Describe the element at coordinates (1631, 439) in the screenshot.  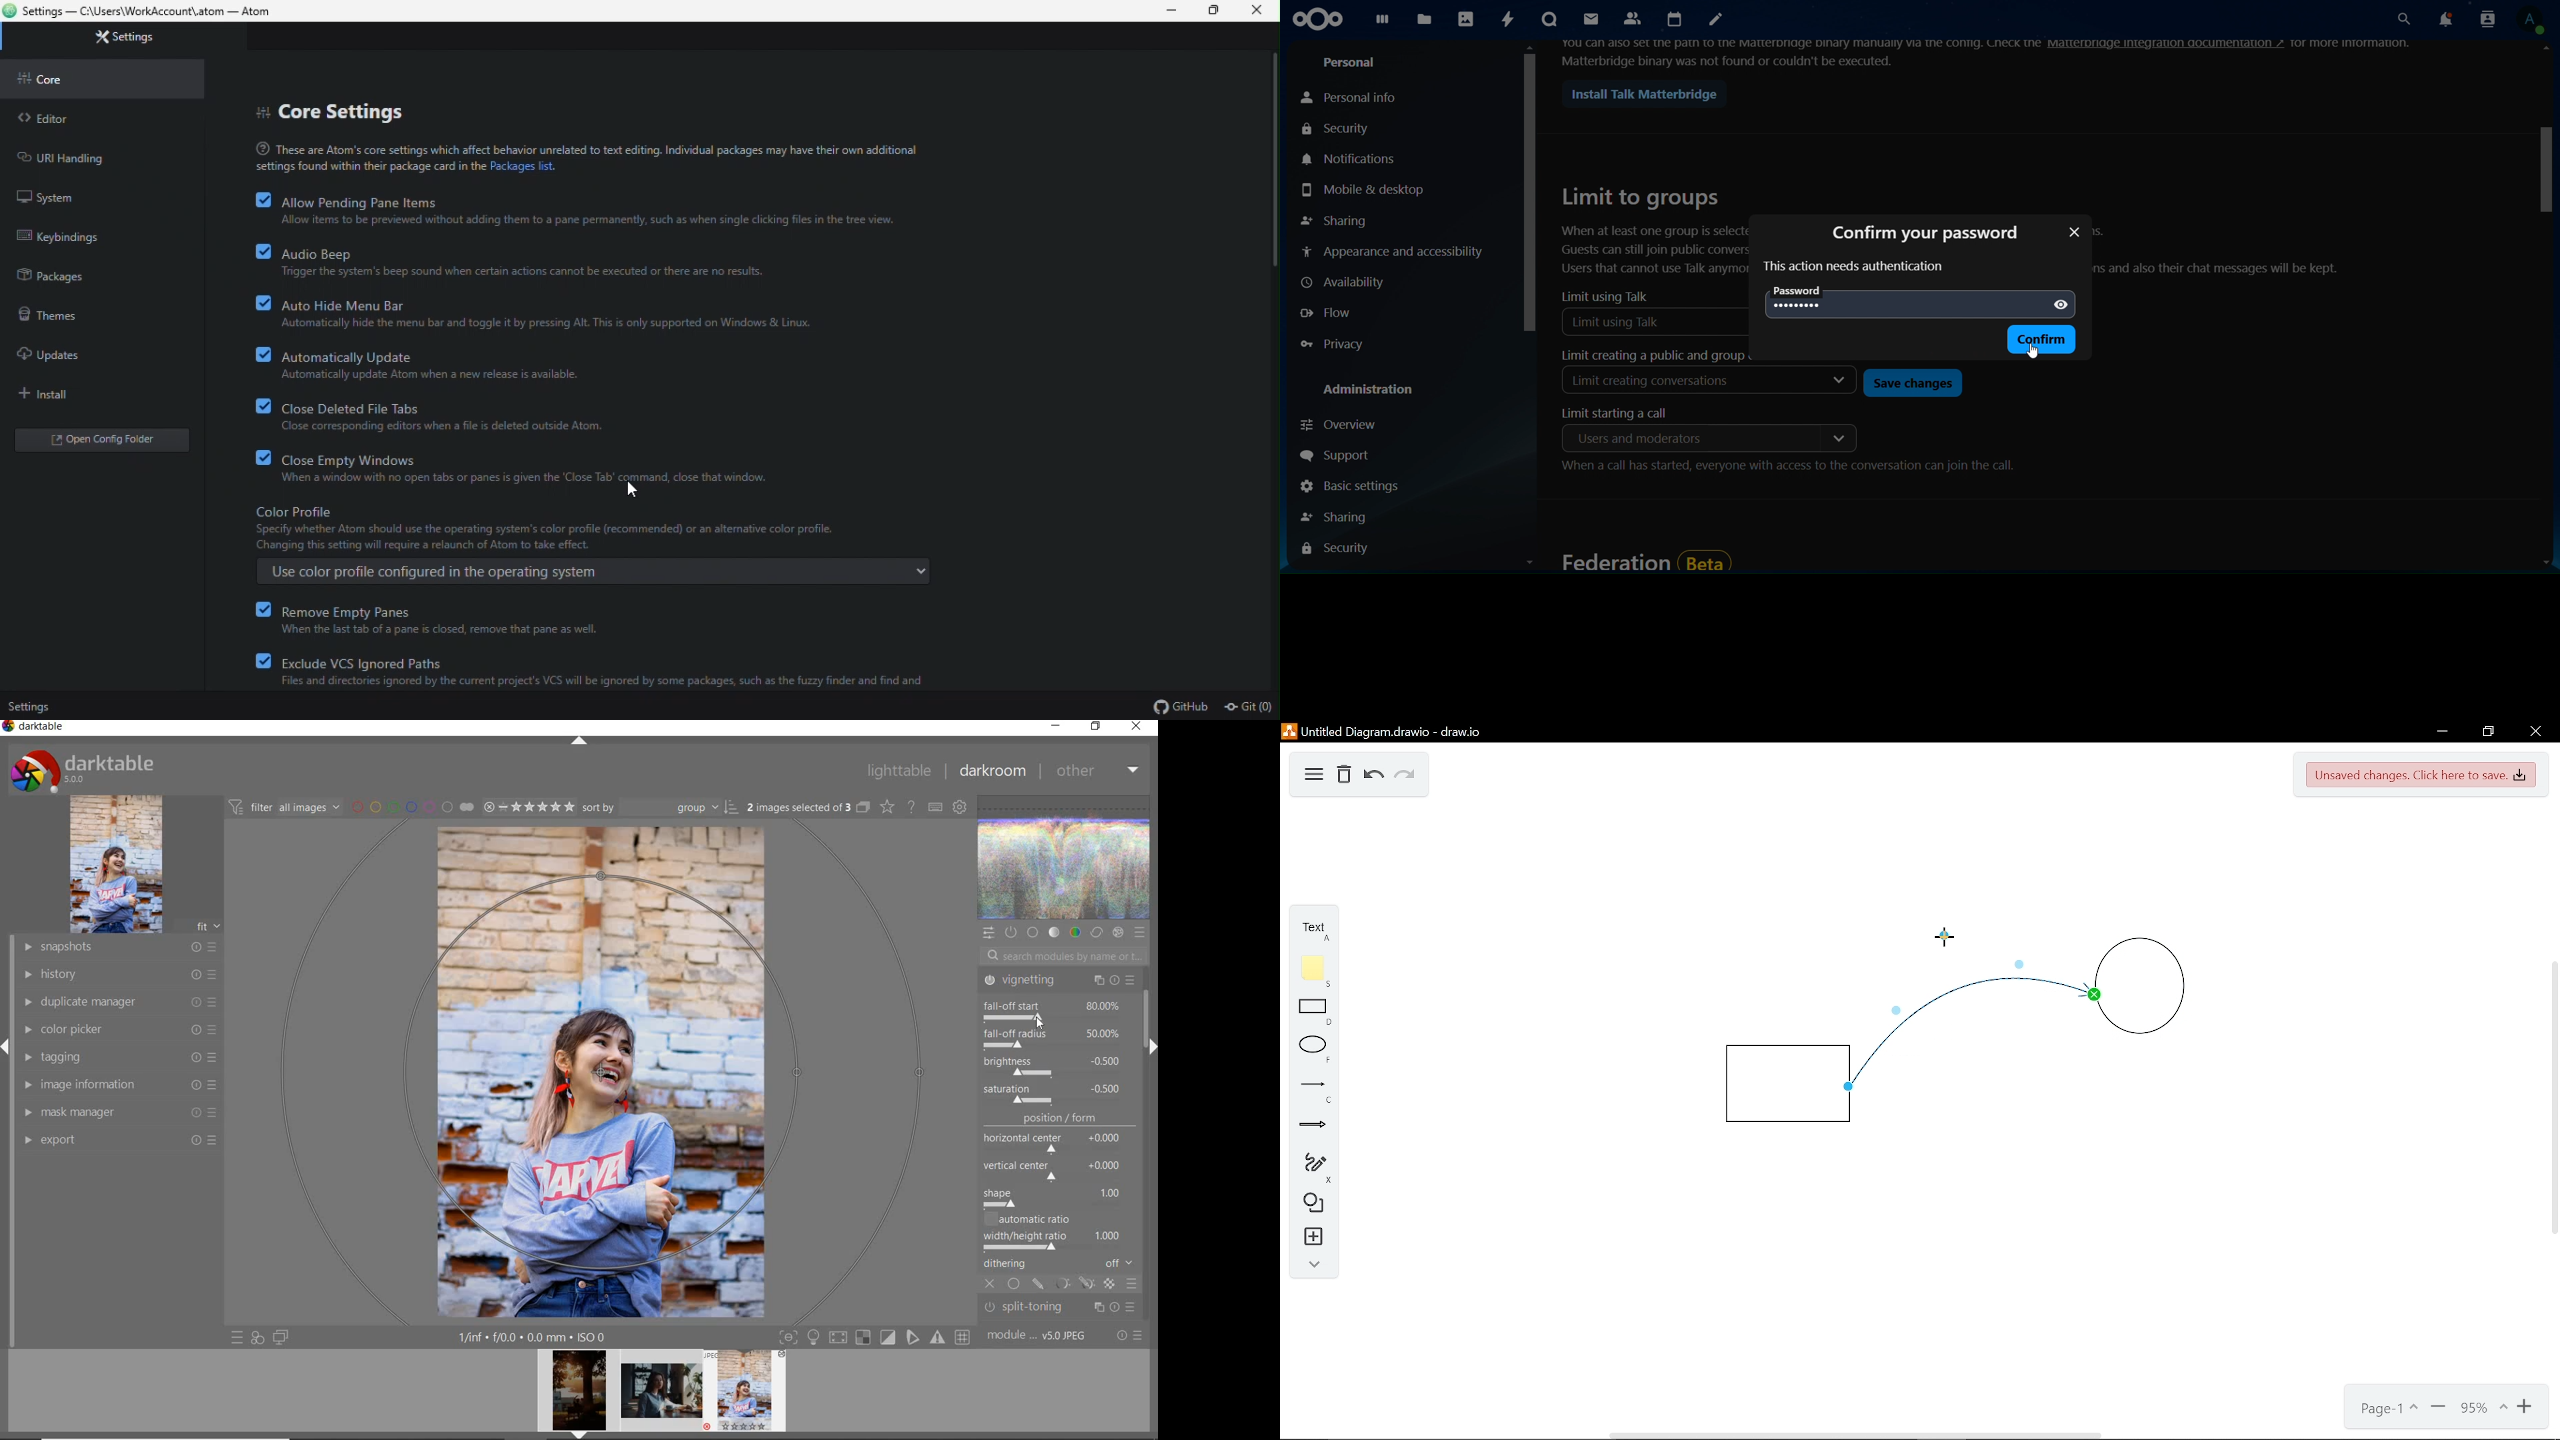
I see `moderators only` at that location.